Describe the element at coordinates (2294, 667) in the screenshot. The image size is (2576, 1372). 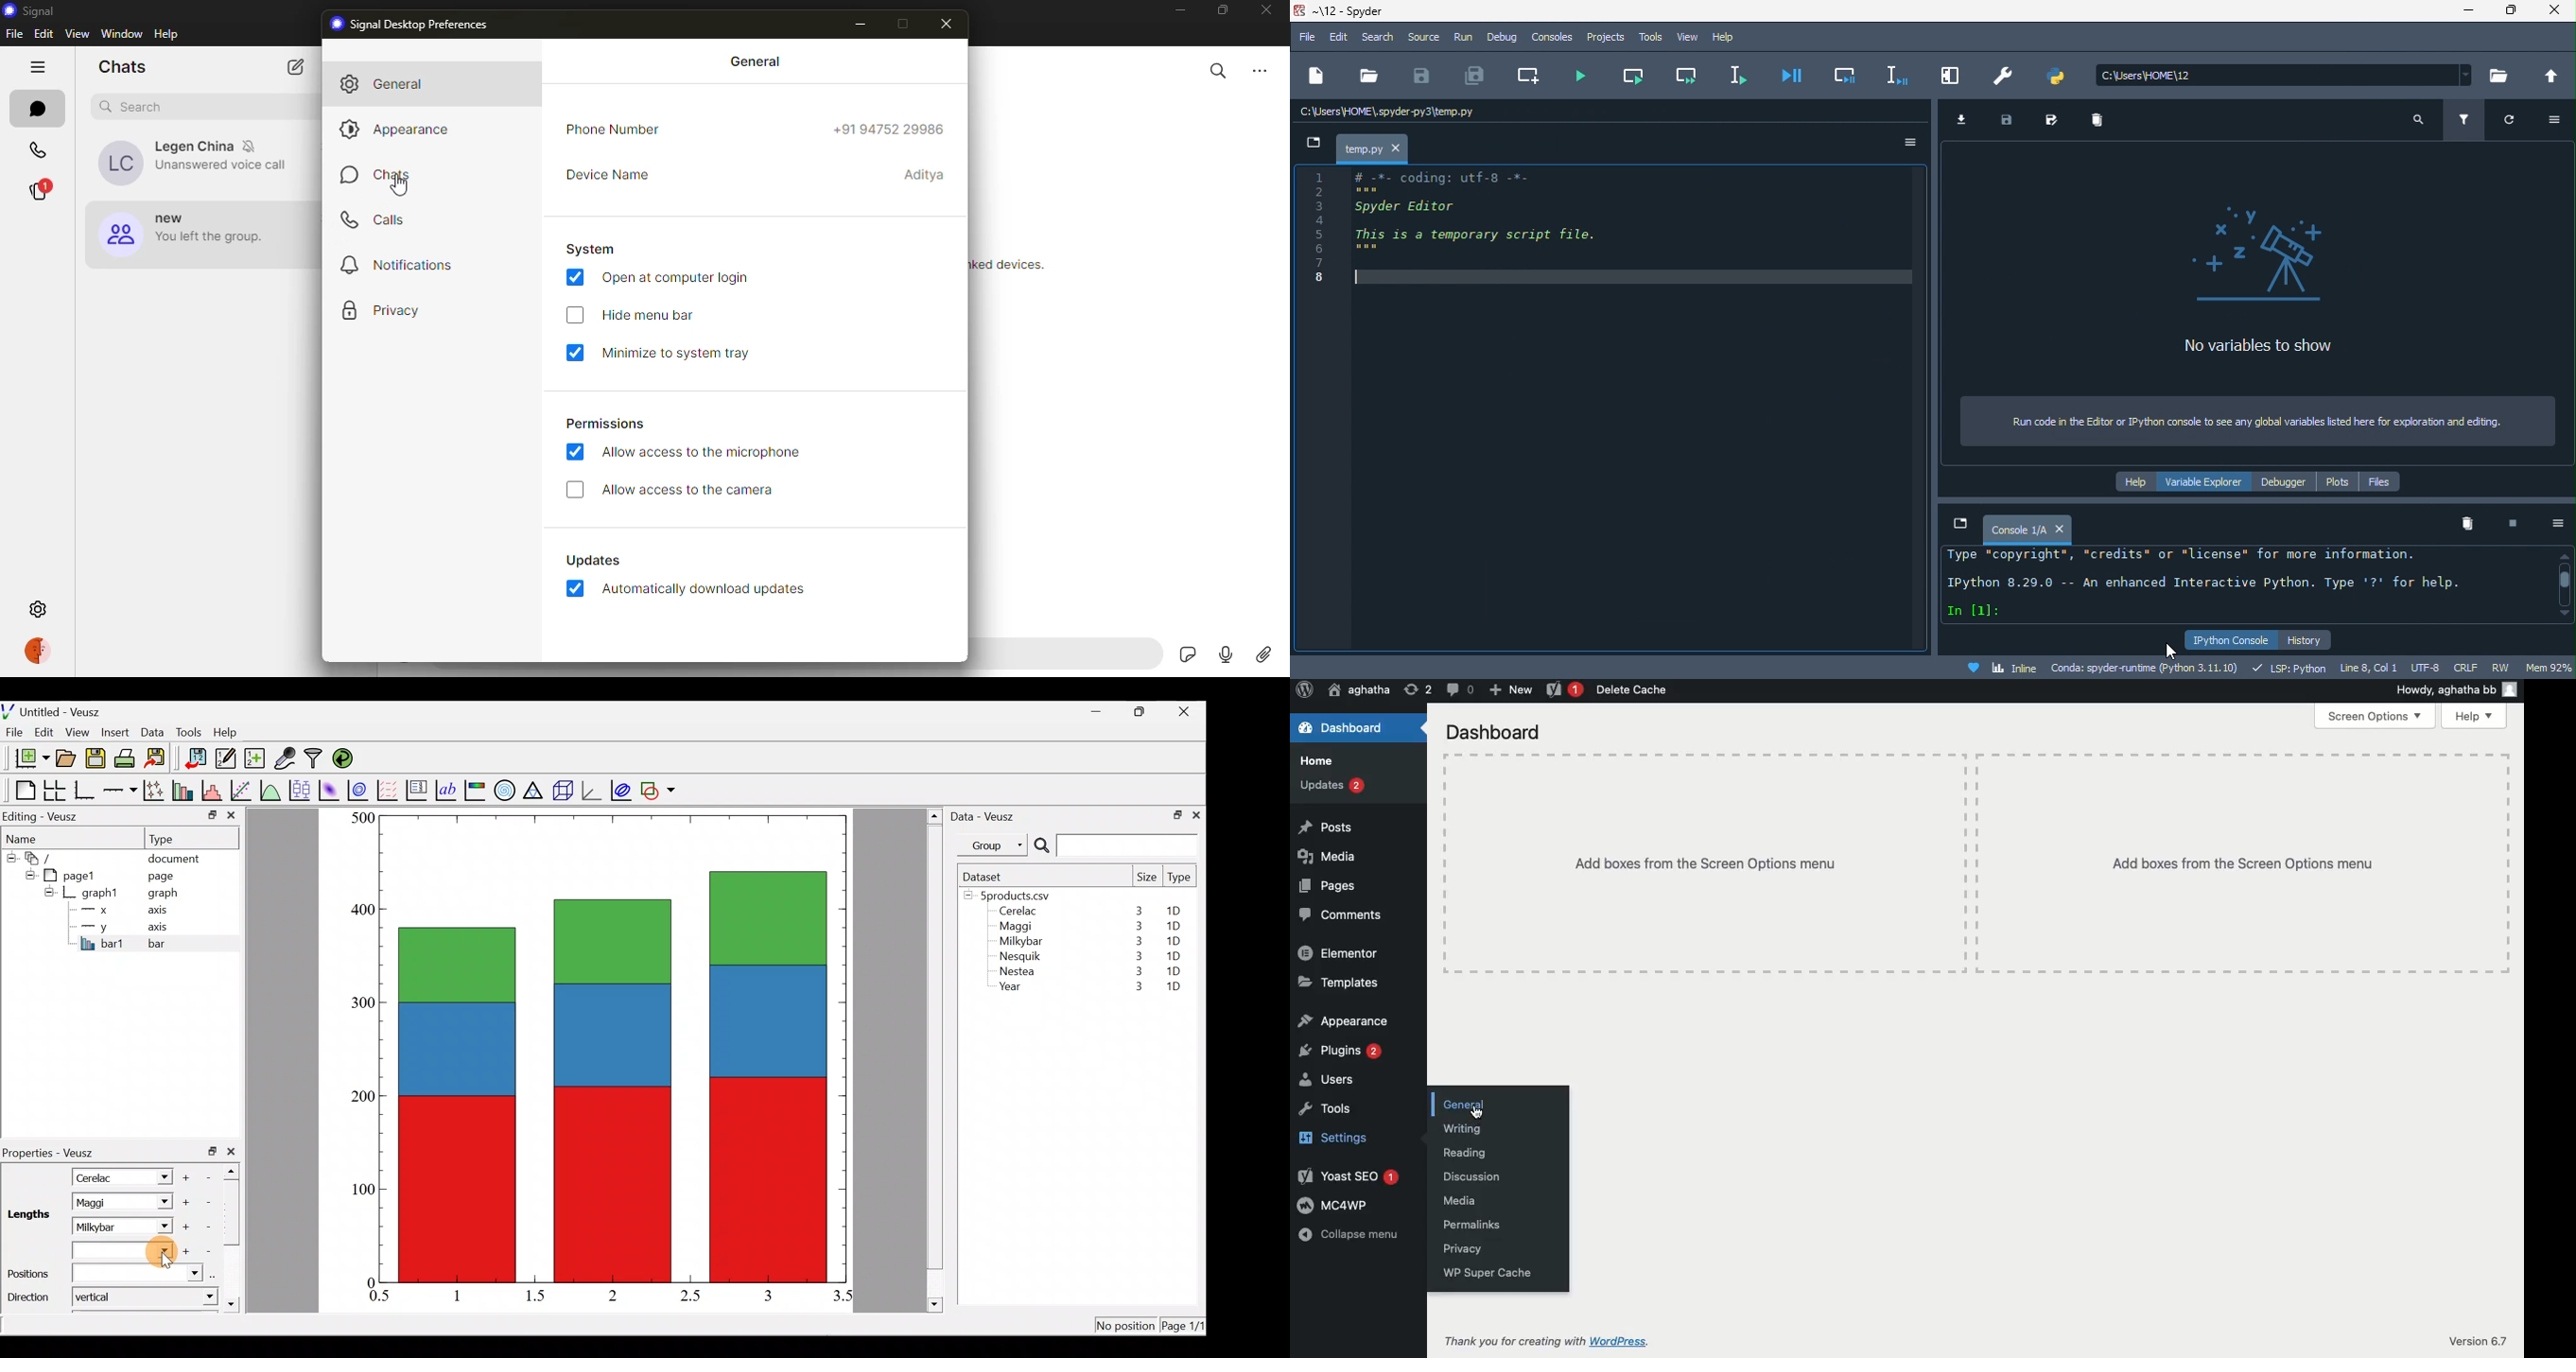
I see `lsp python` at that location.